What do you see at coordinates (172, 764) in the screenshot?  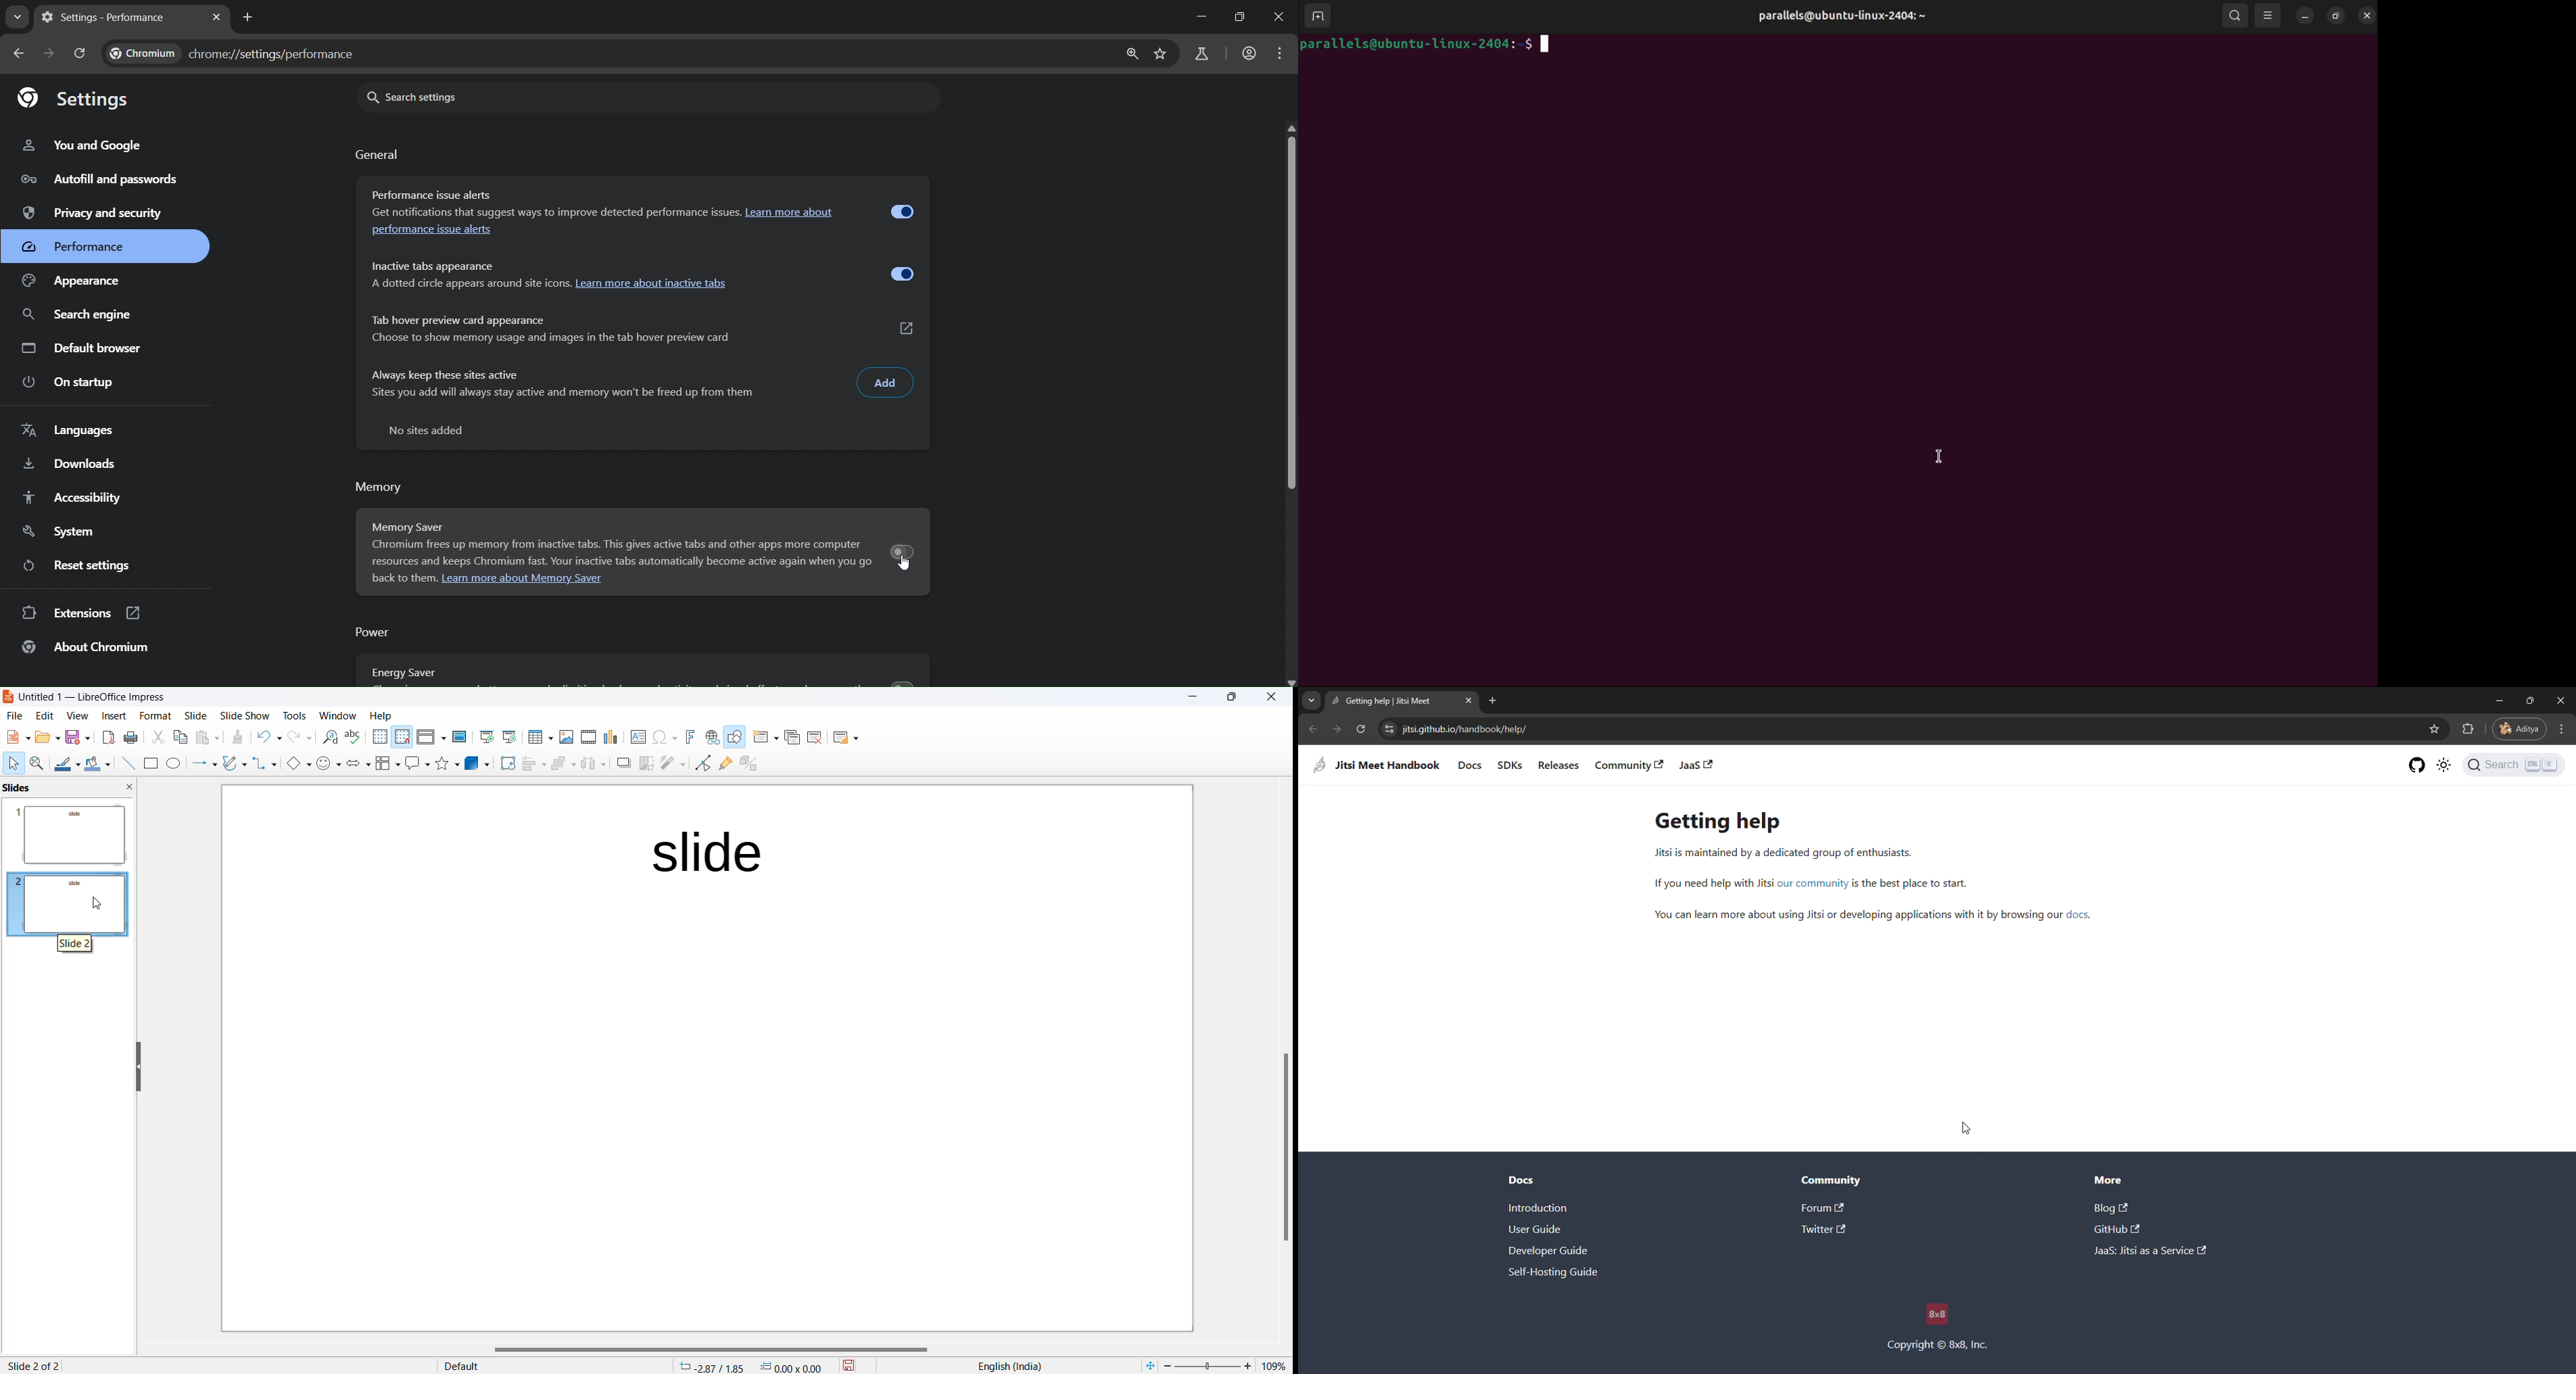 I see `Ellipse` at bounding box center [172, 764].